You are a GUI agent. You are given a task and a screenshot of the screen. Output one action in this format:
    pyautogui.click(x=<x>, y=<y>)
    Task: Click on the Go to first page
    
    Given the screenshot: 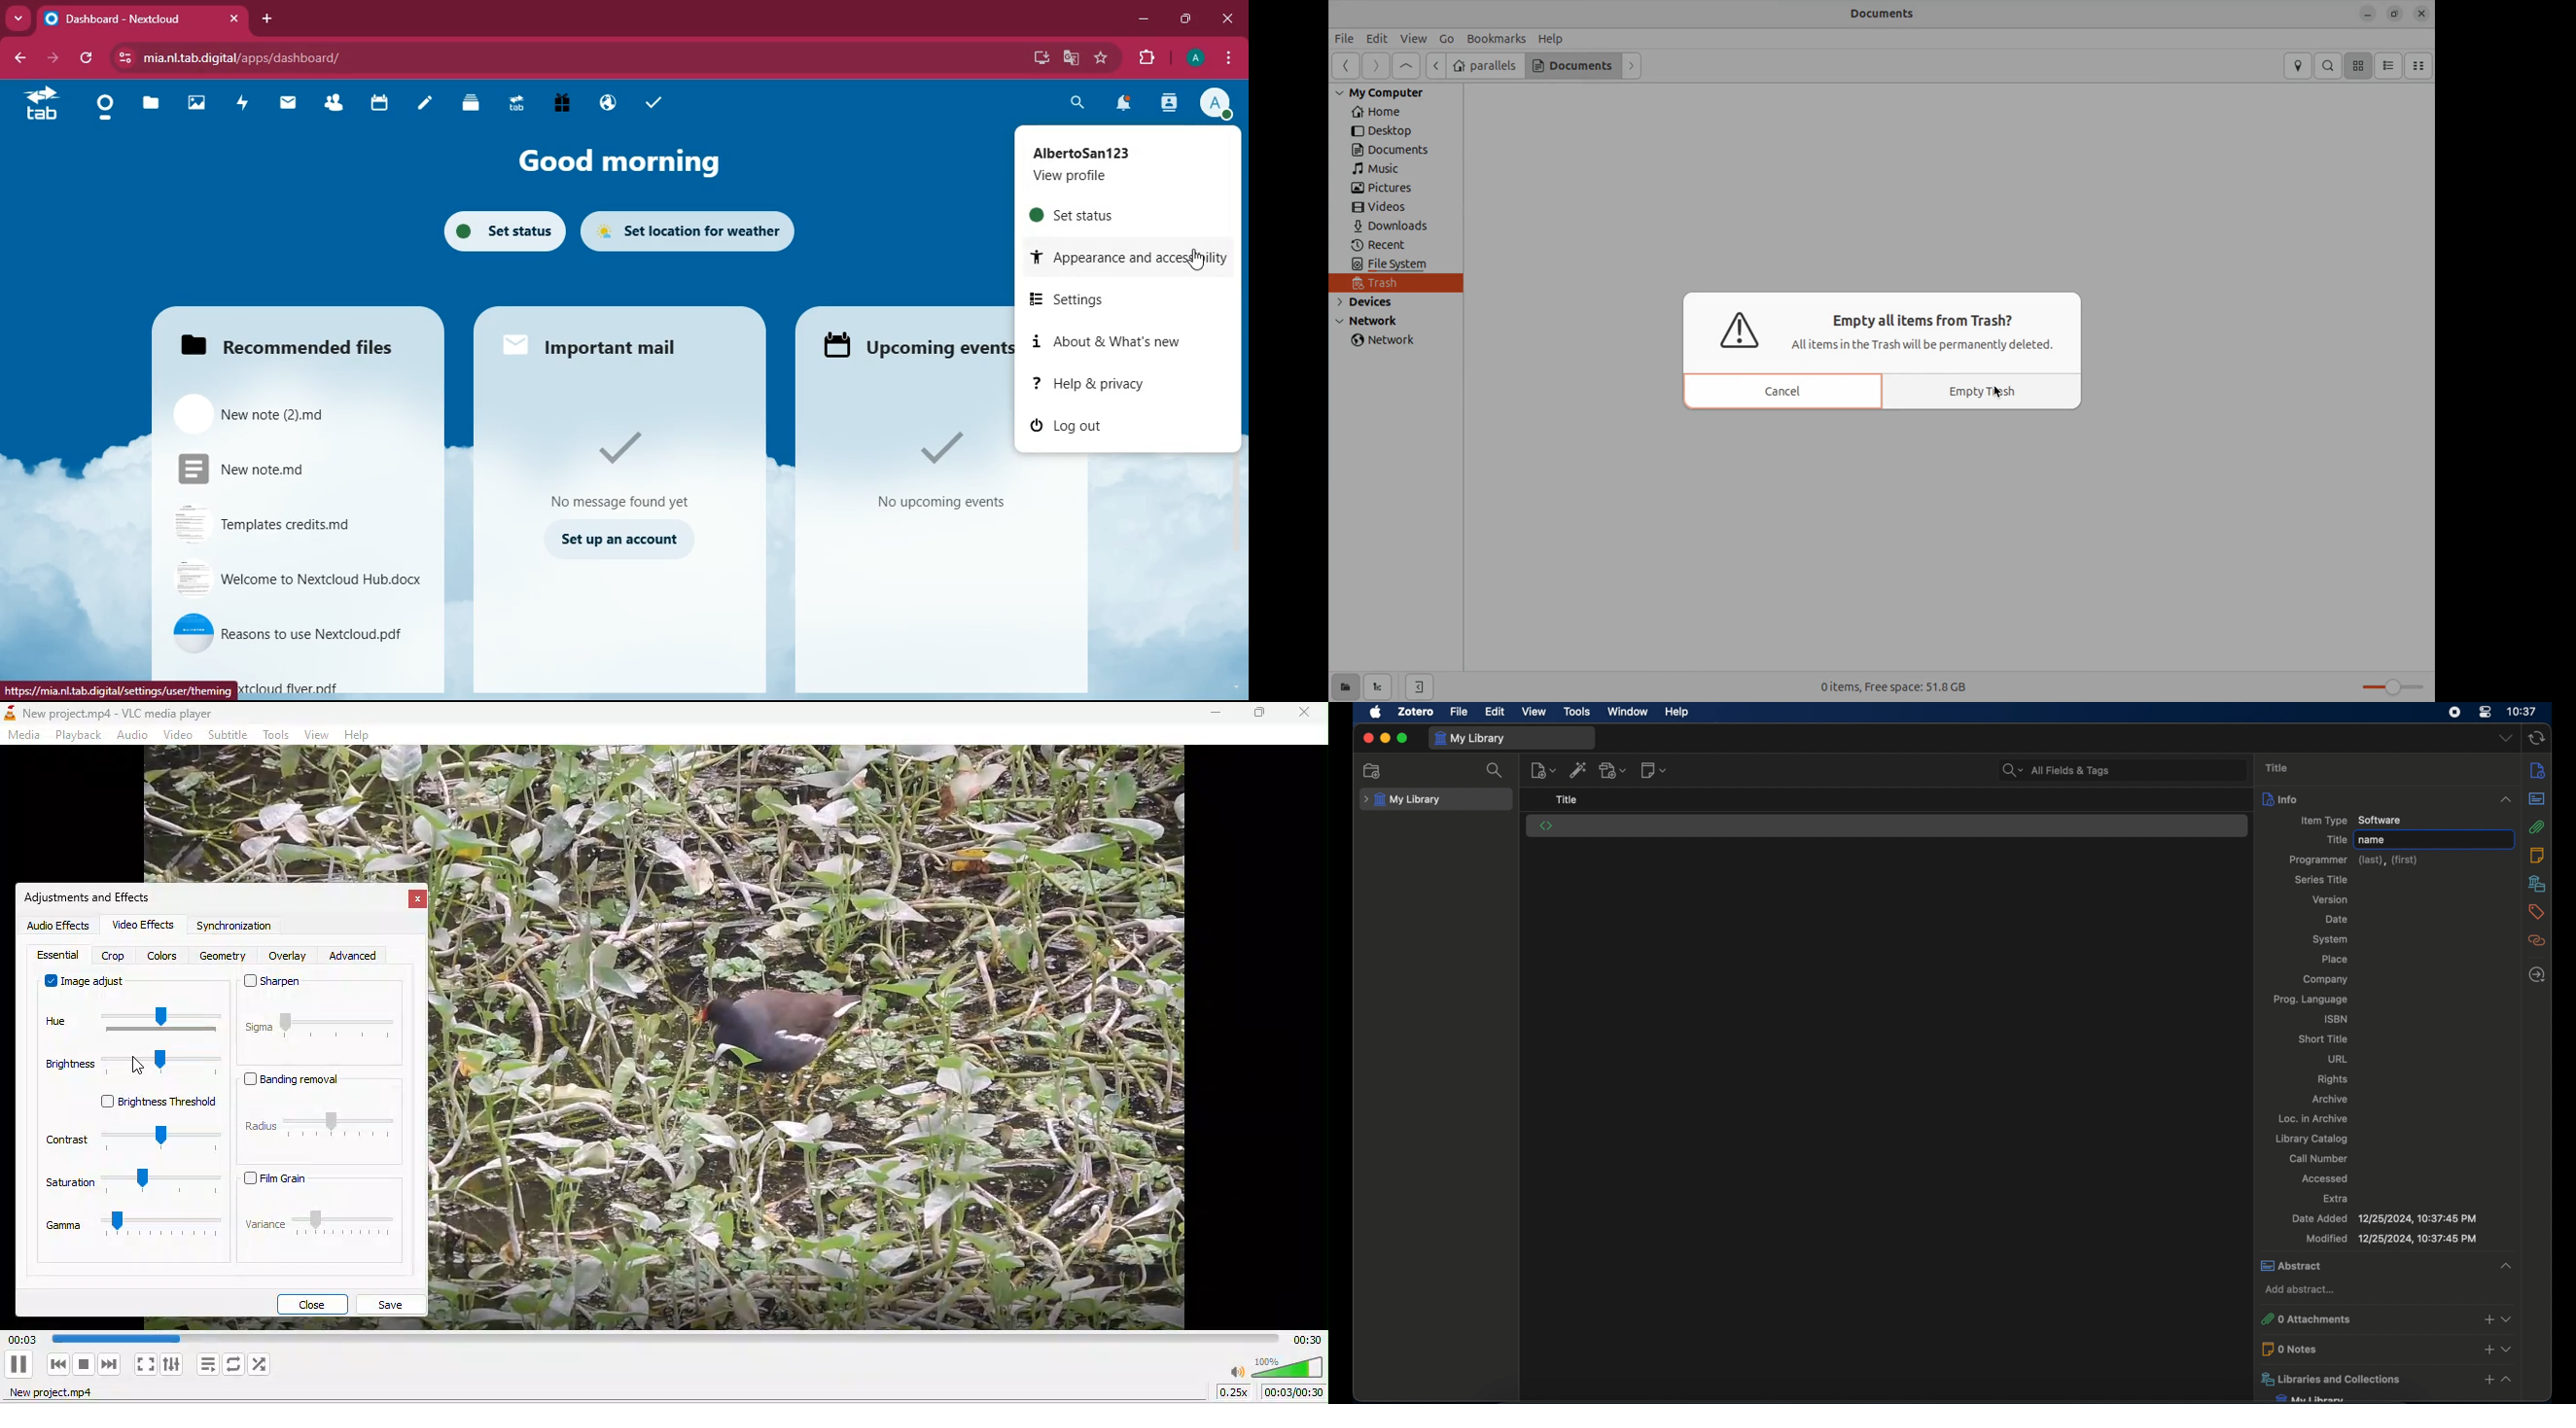 What is the action you would take?
    pyautogui.click(x=1406, y=66)
    